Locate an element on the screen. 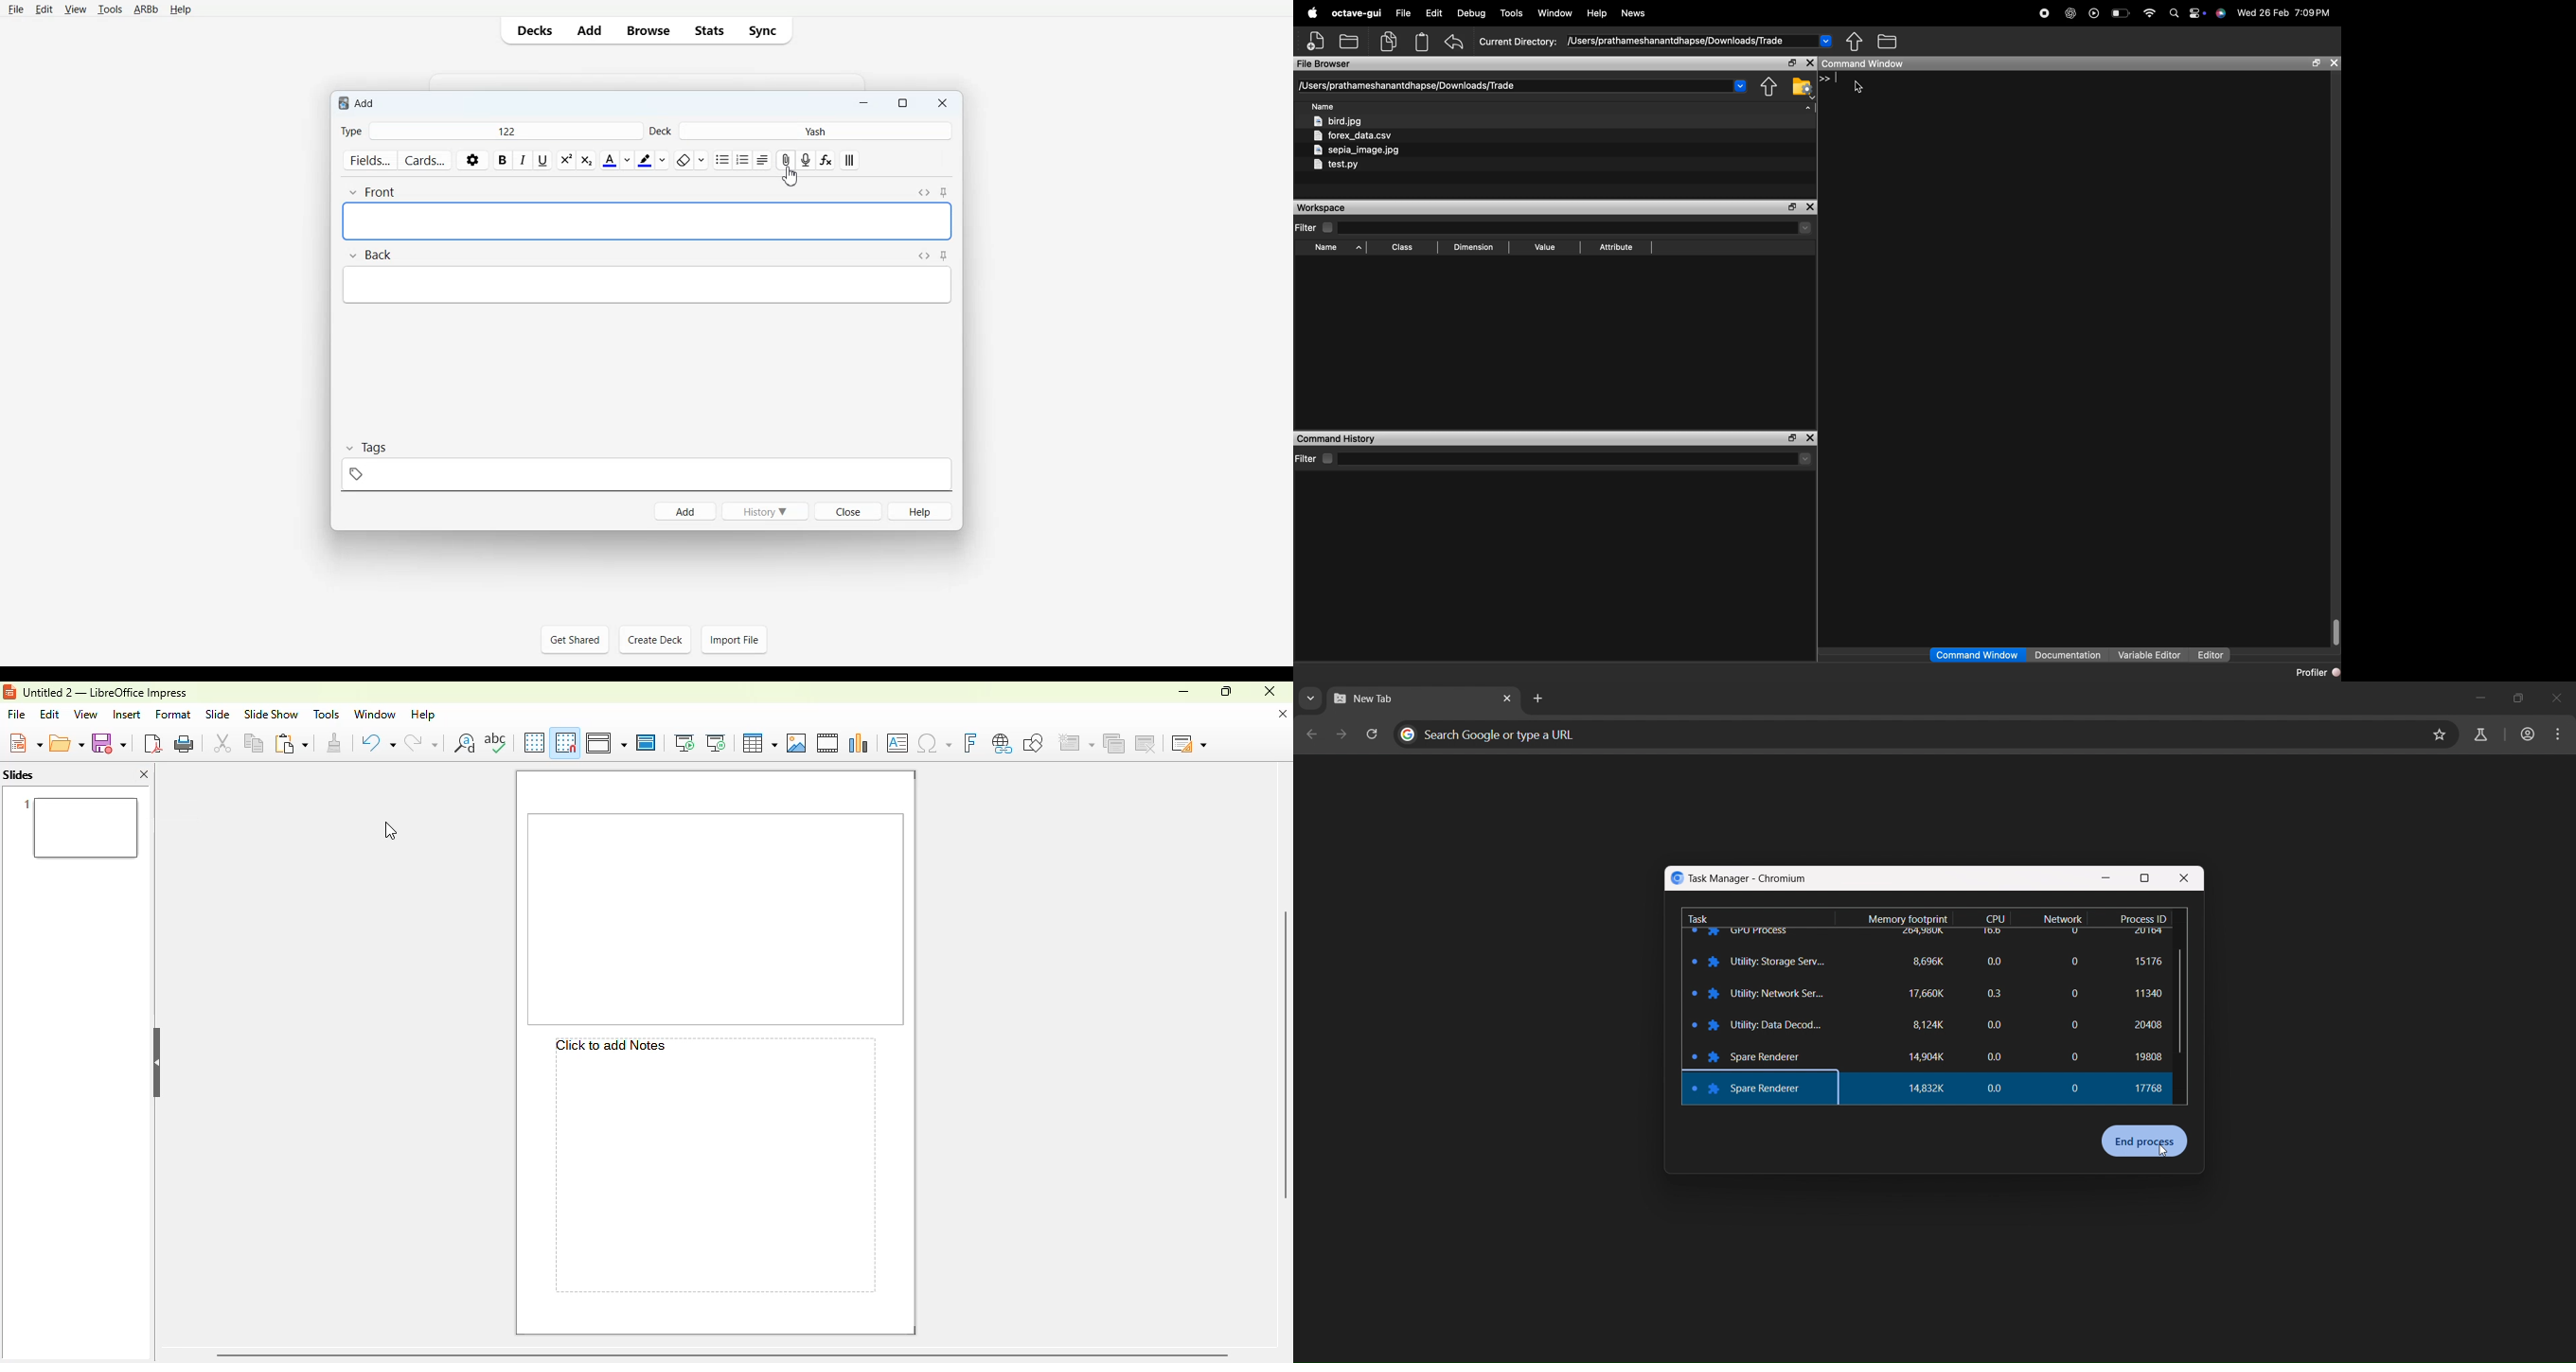 This screenshot has width=2576, height=1372. Help is located at coordinates (180, 9).